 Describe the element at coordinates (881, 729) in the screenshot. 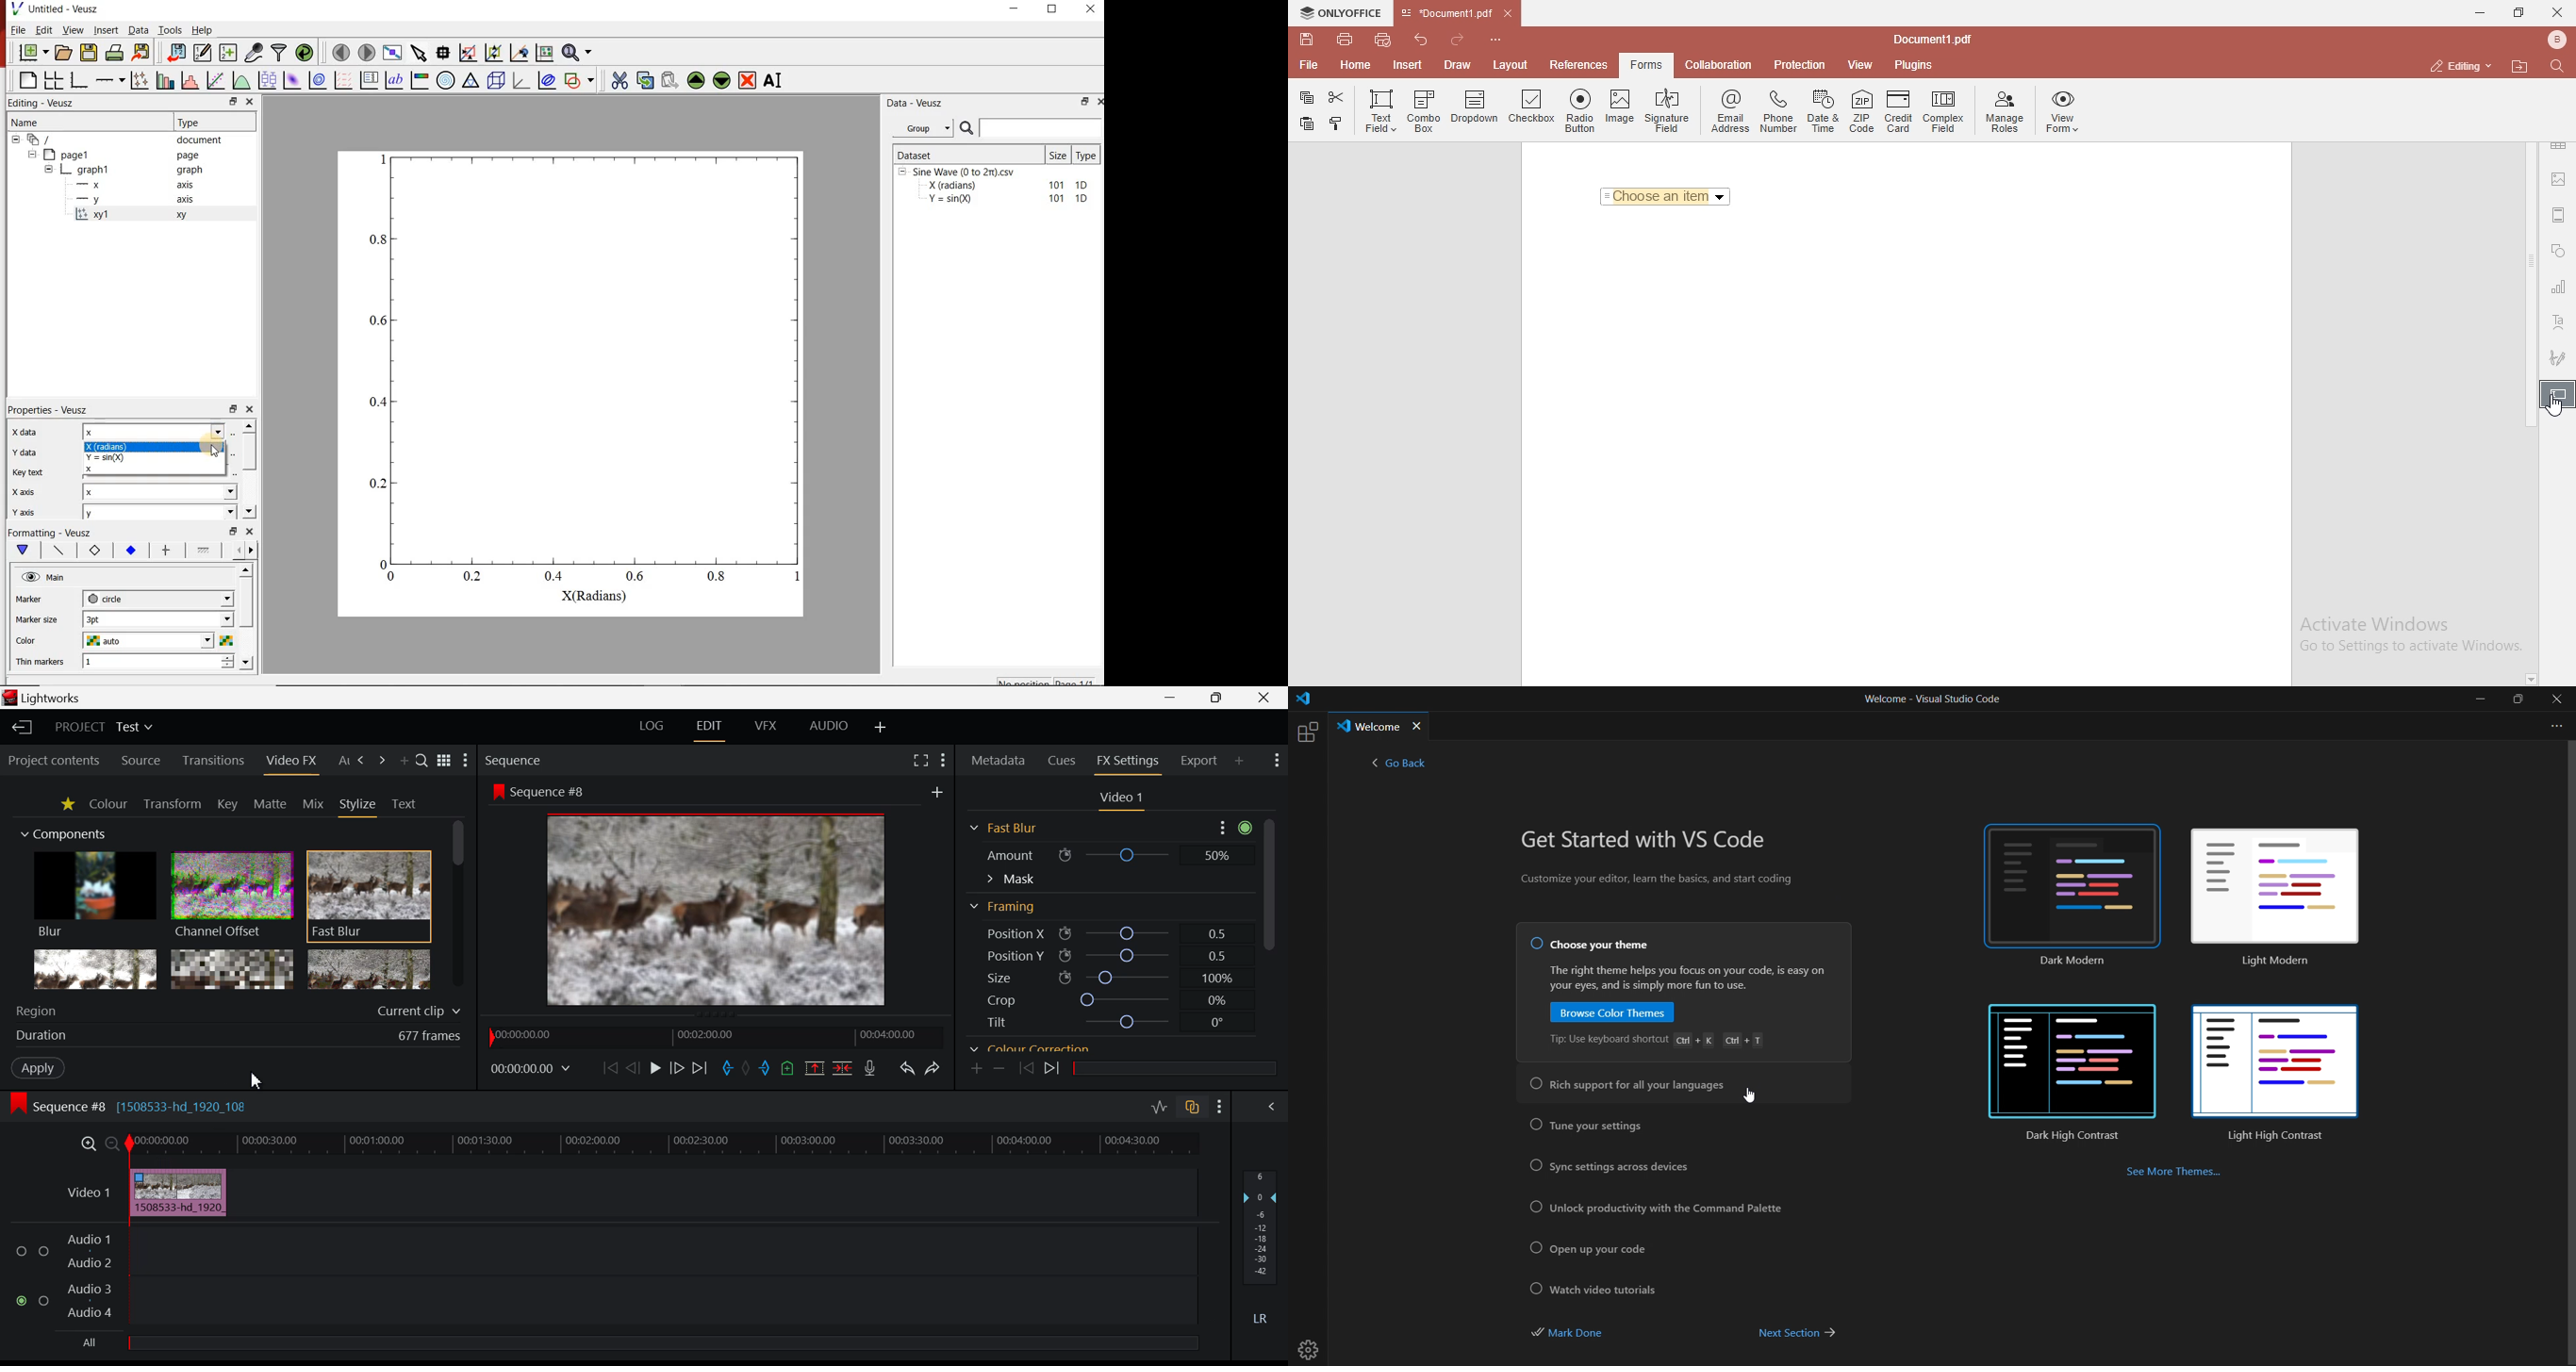

I see `Add Layout` at that location.